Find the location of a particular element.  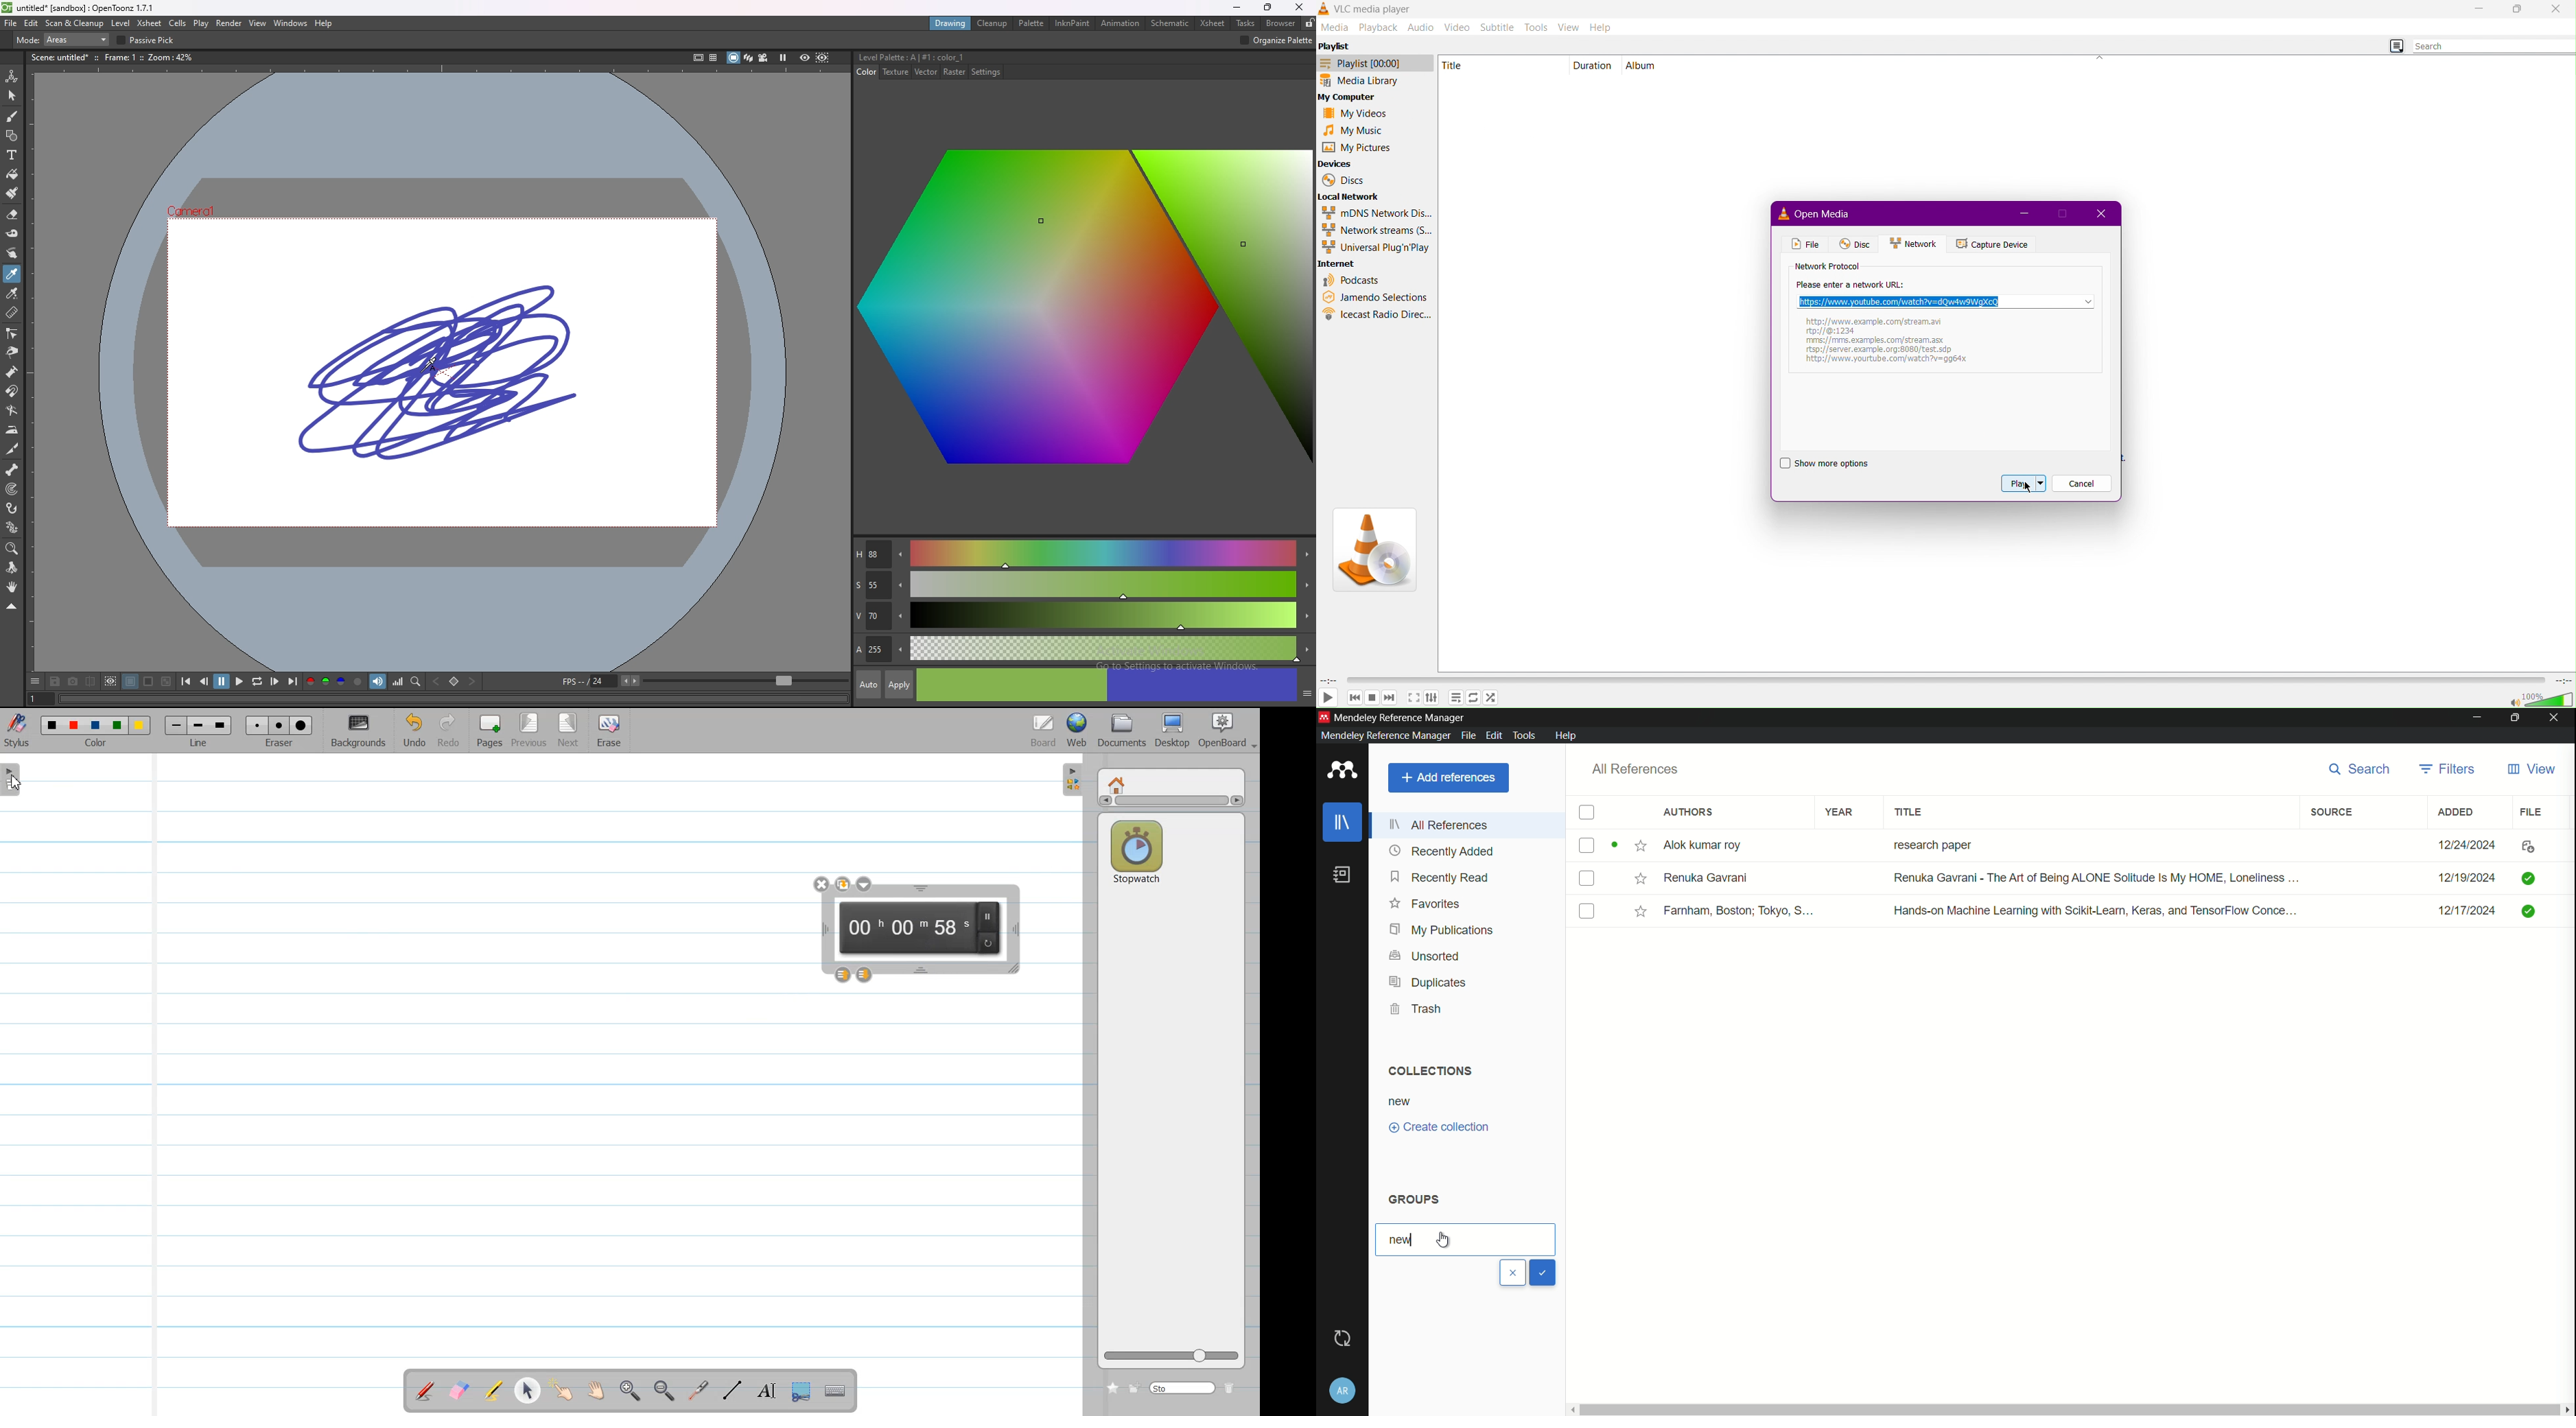

book is located at coordinates (1342, 875).